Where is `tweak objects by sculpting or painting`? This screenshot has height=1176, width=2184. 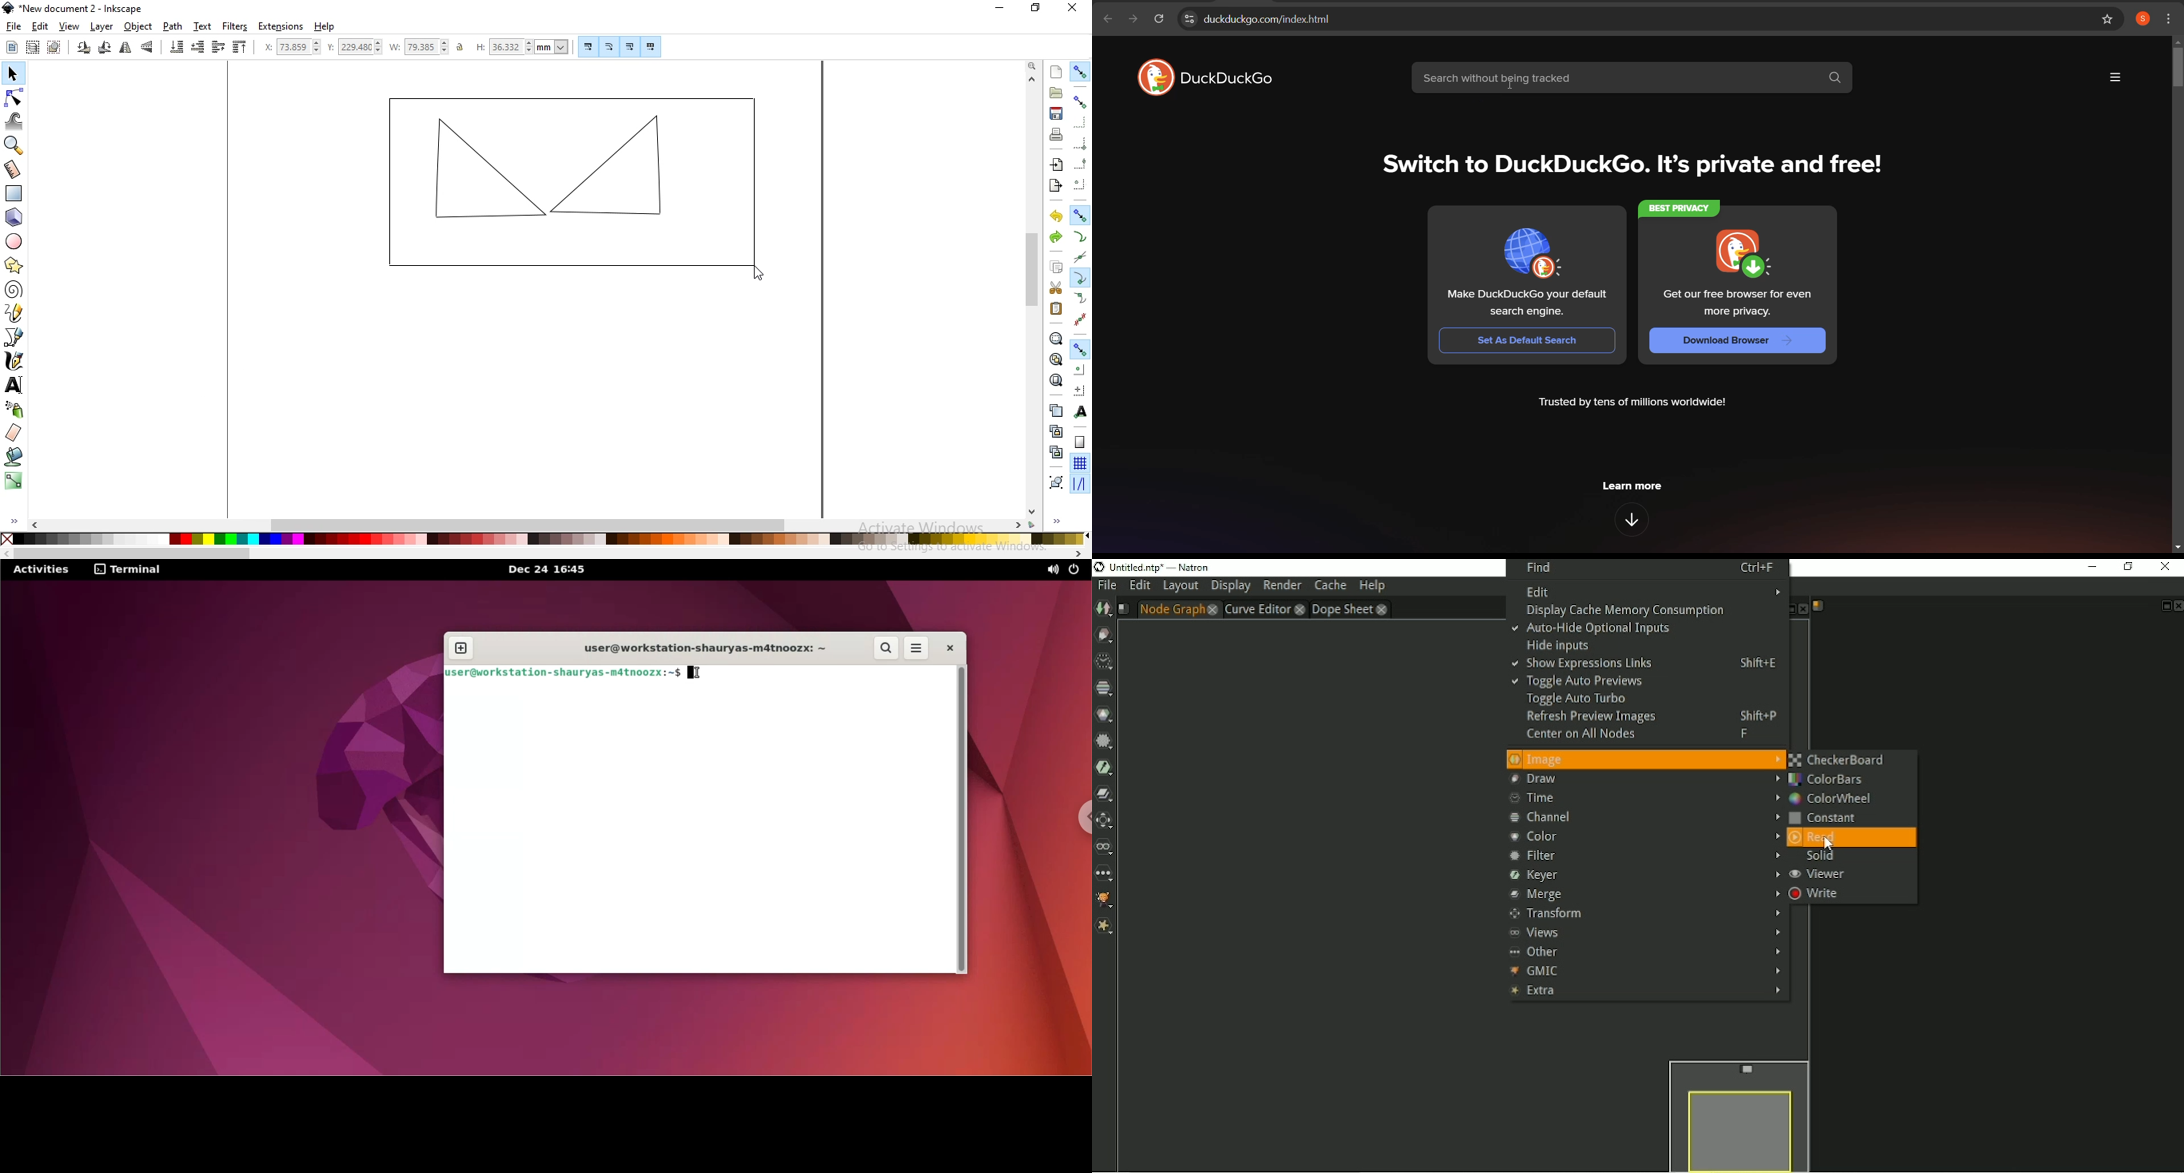 tweak objects by sculpting or painting is located at coordinates (15, 122).